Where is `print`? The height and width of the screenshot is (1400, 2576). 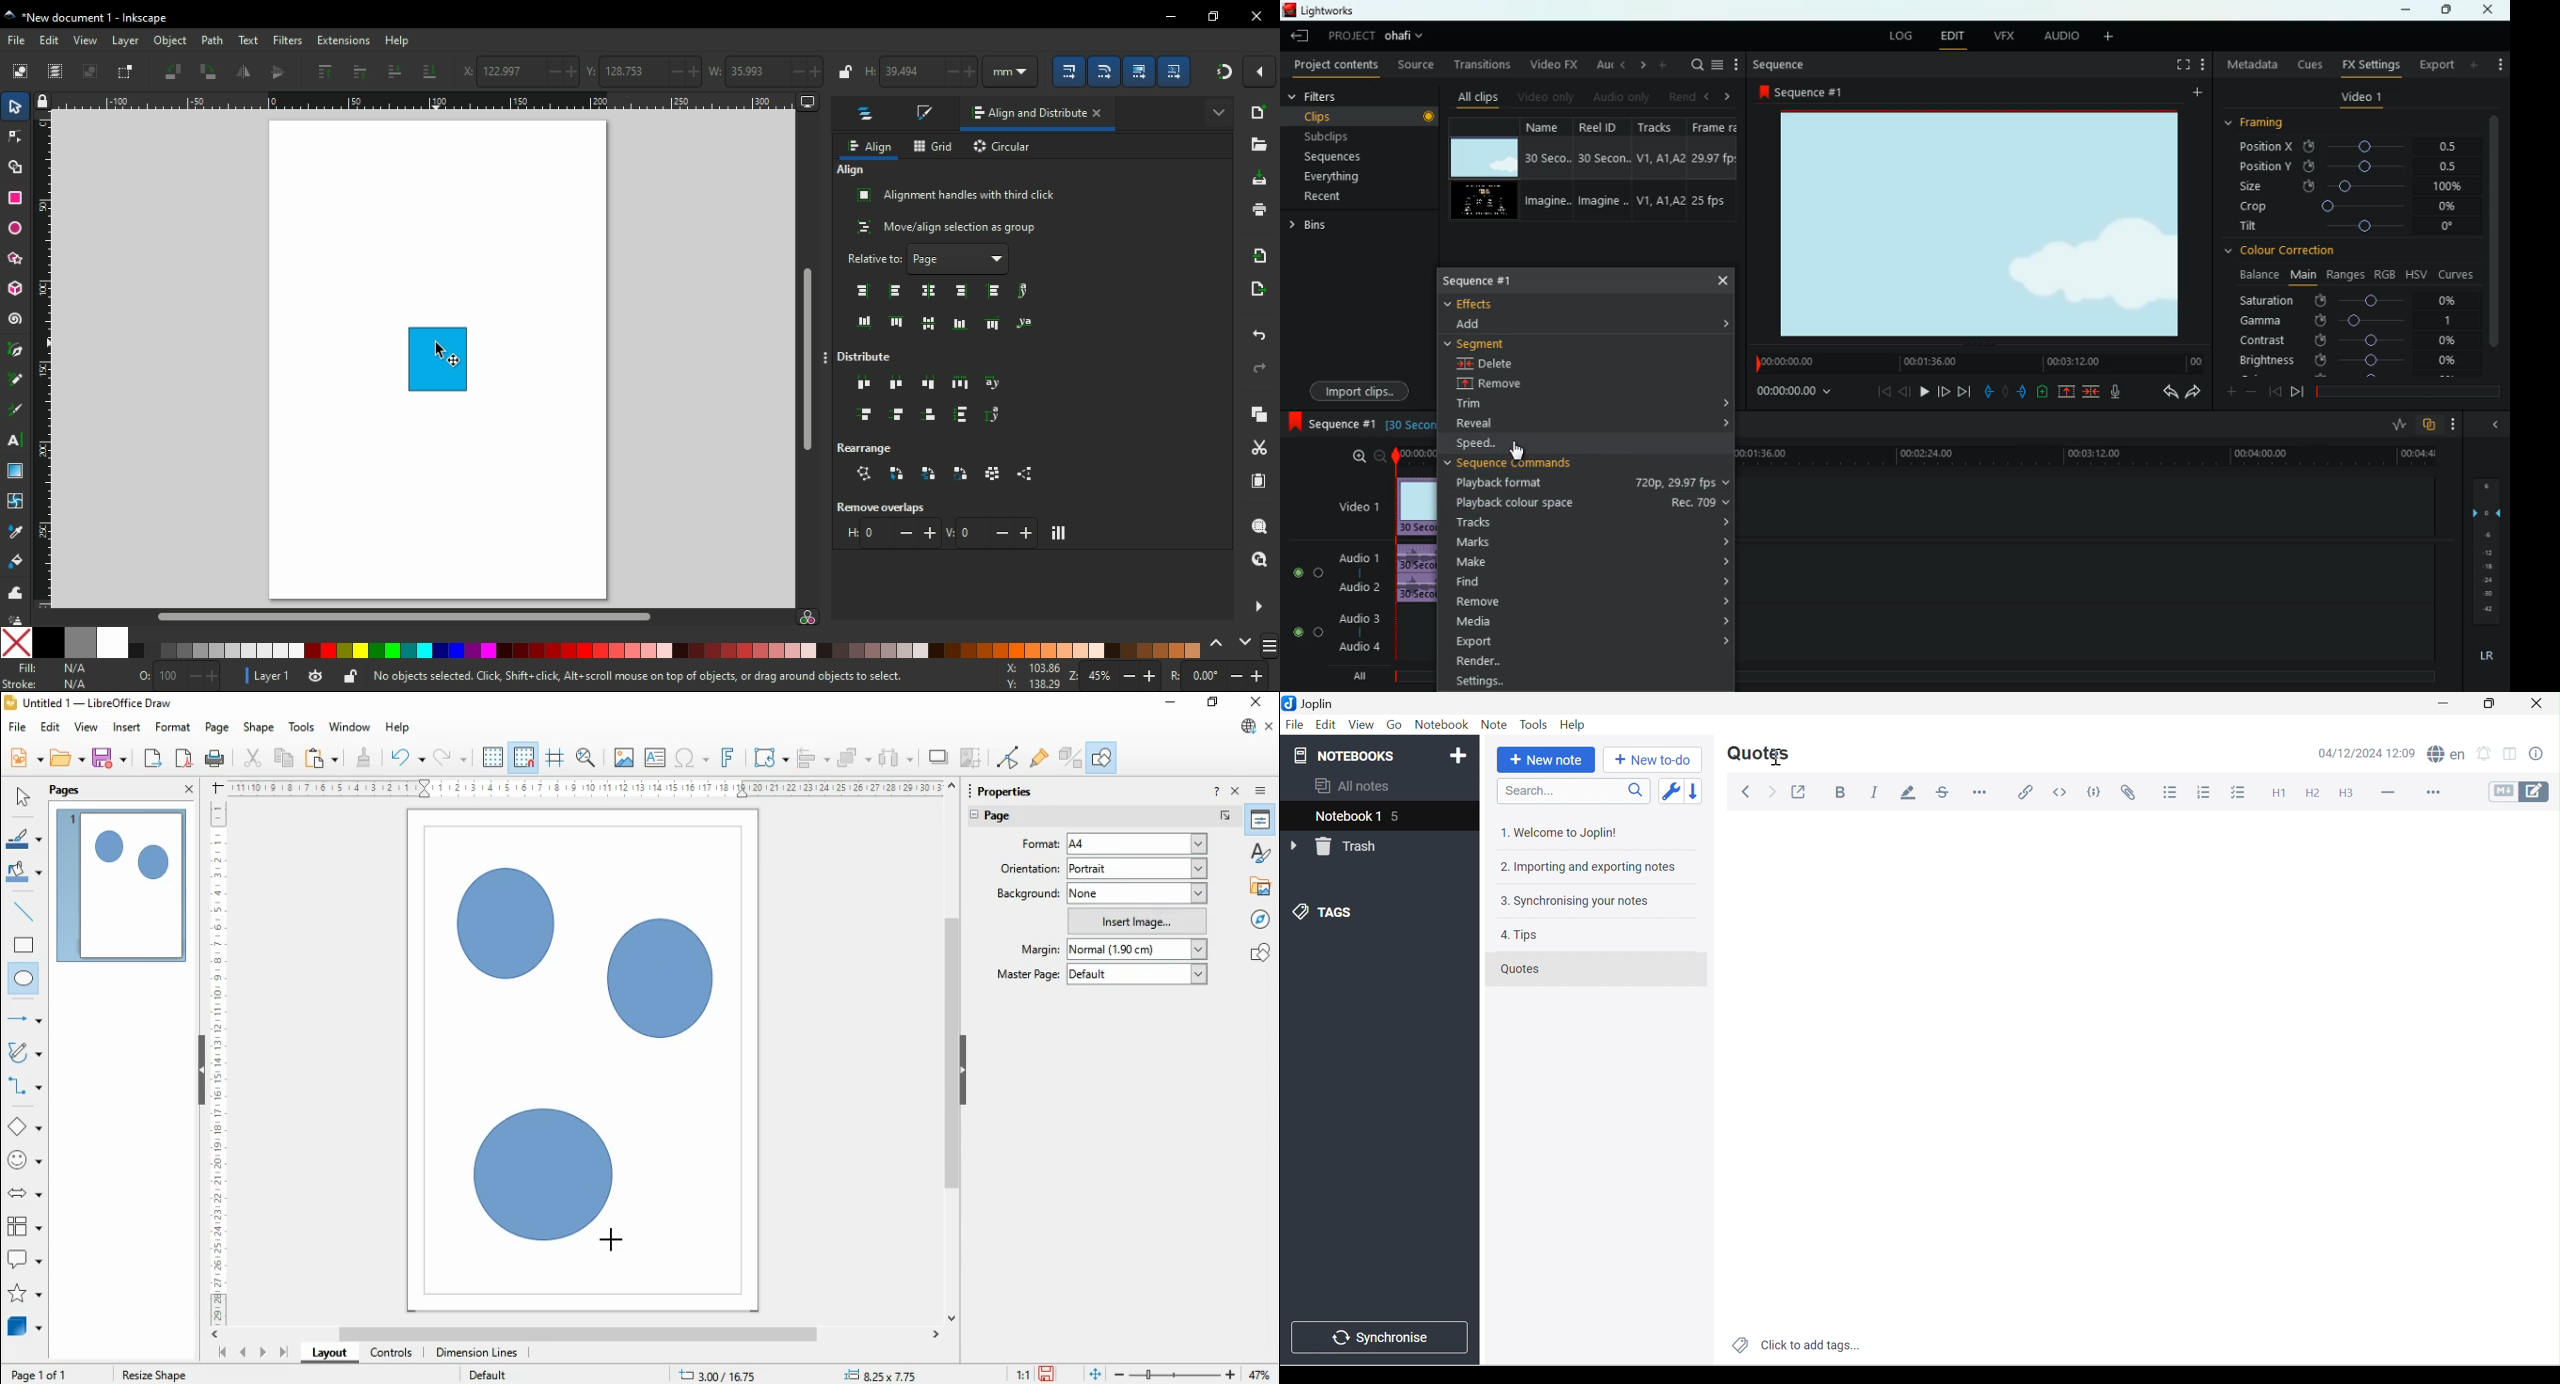 print is located at coordinates (214, 758).